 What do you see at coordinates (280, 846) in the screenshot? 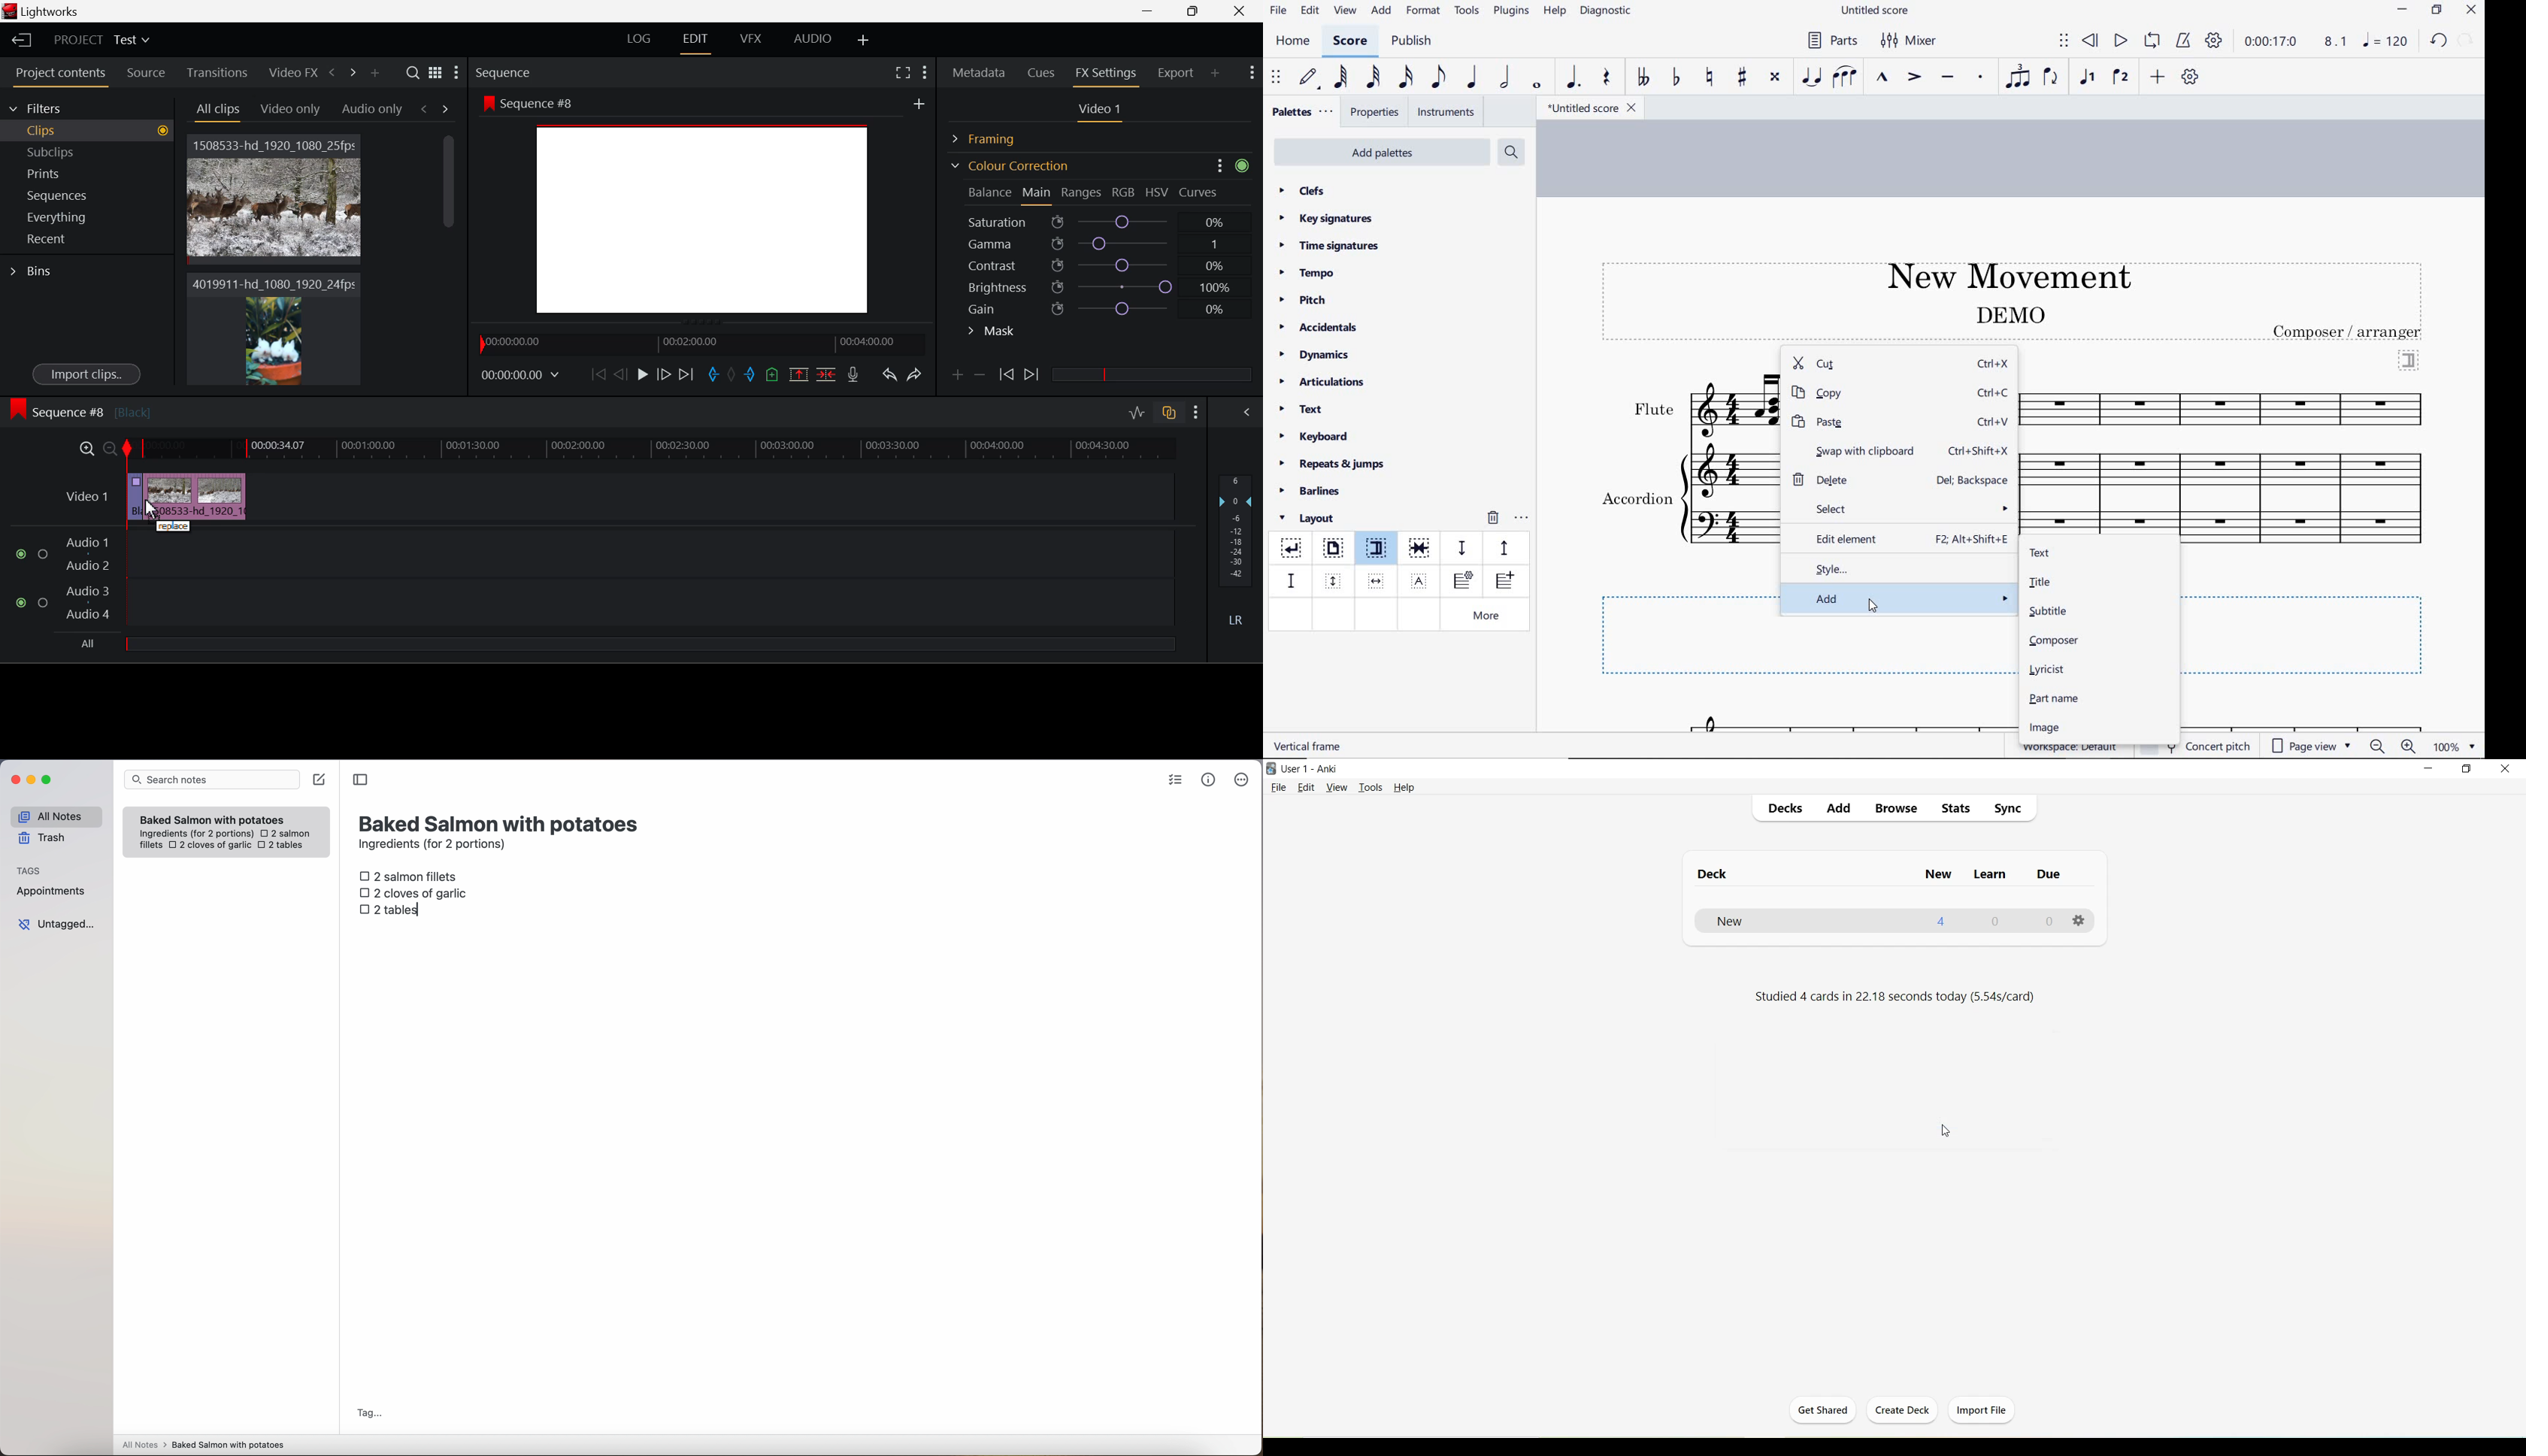
I see `2 tables` at bounding box center [280, 846].